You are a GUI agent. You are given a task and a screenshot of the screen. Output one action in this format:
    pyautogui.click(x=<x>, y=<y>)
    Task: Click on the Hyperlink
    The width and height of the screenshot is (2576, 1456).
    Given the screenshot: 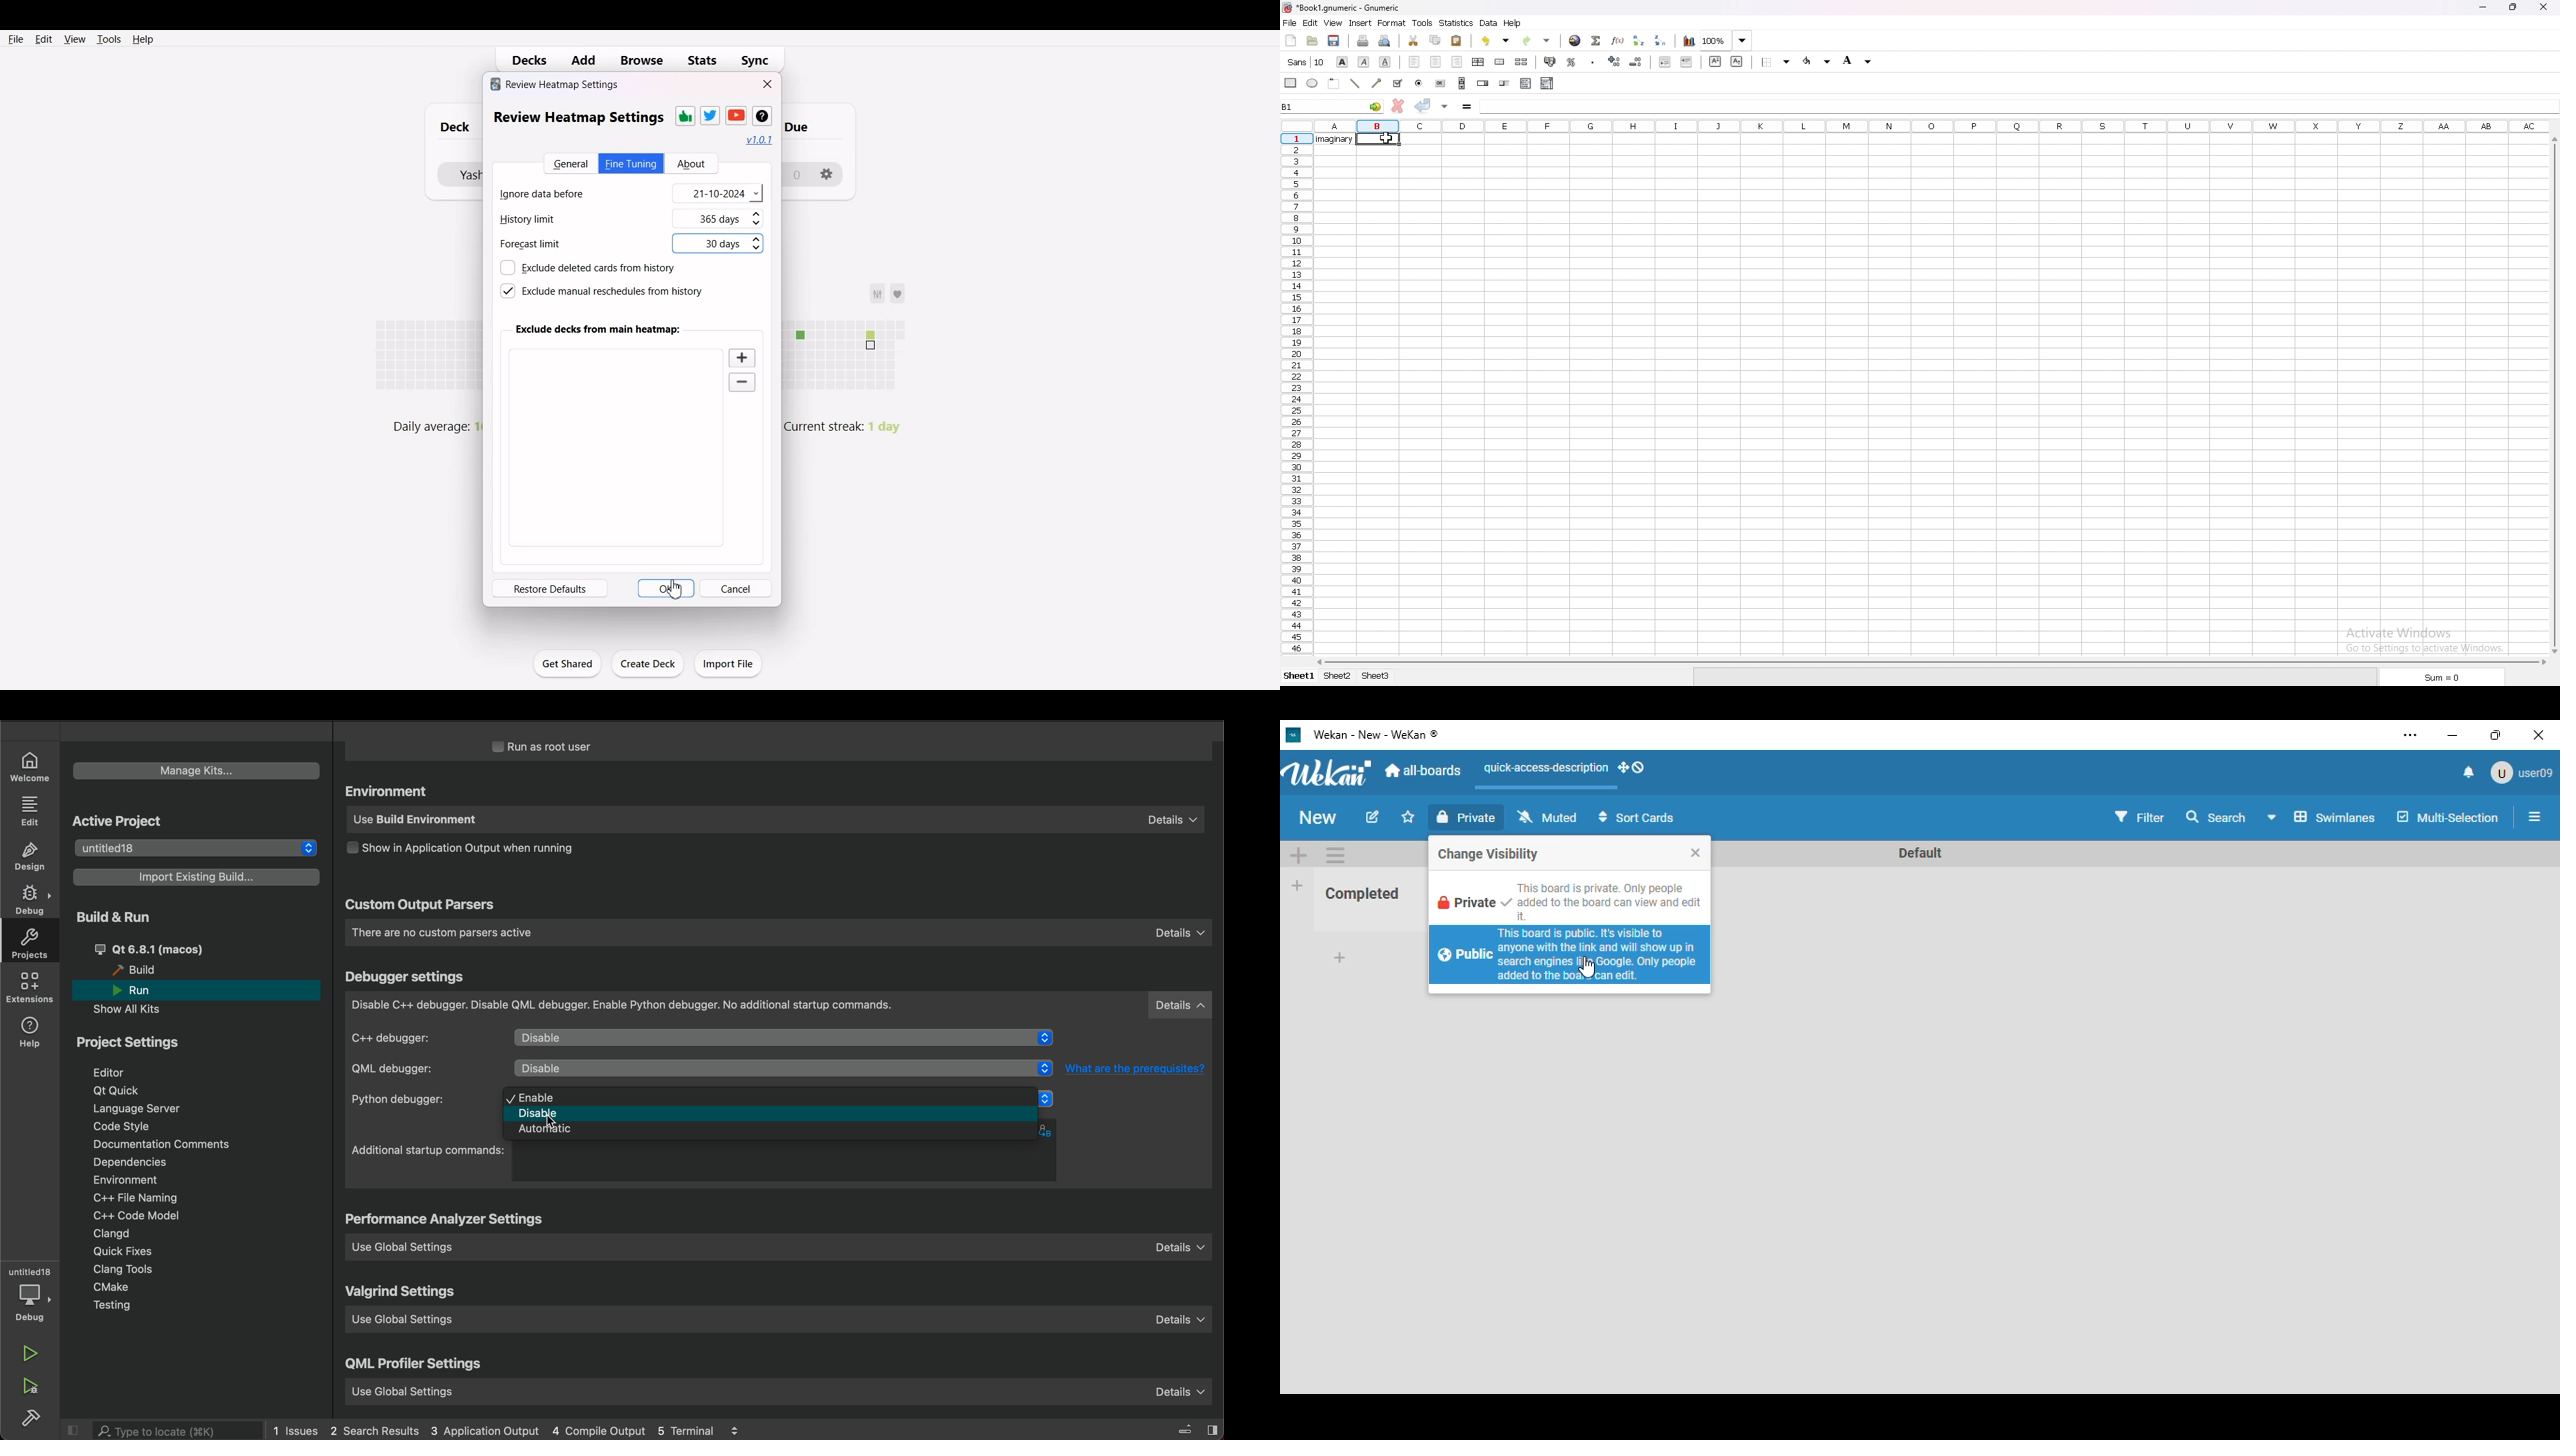 What is the action you would take?
    pyautogui.click(x=760, y=140)
    